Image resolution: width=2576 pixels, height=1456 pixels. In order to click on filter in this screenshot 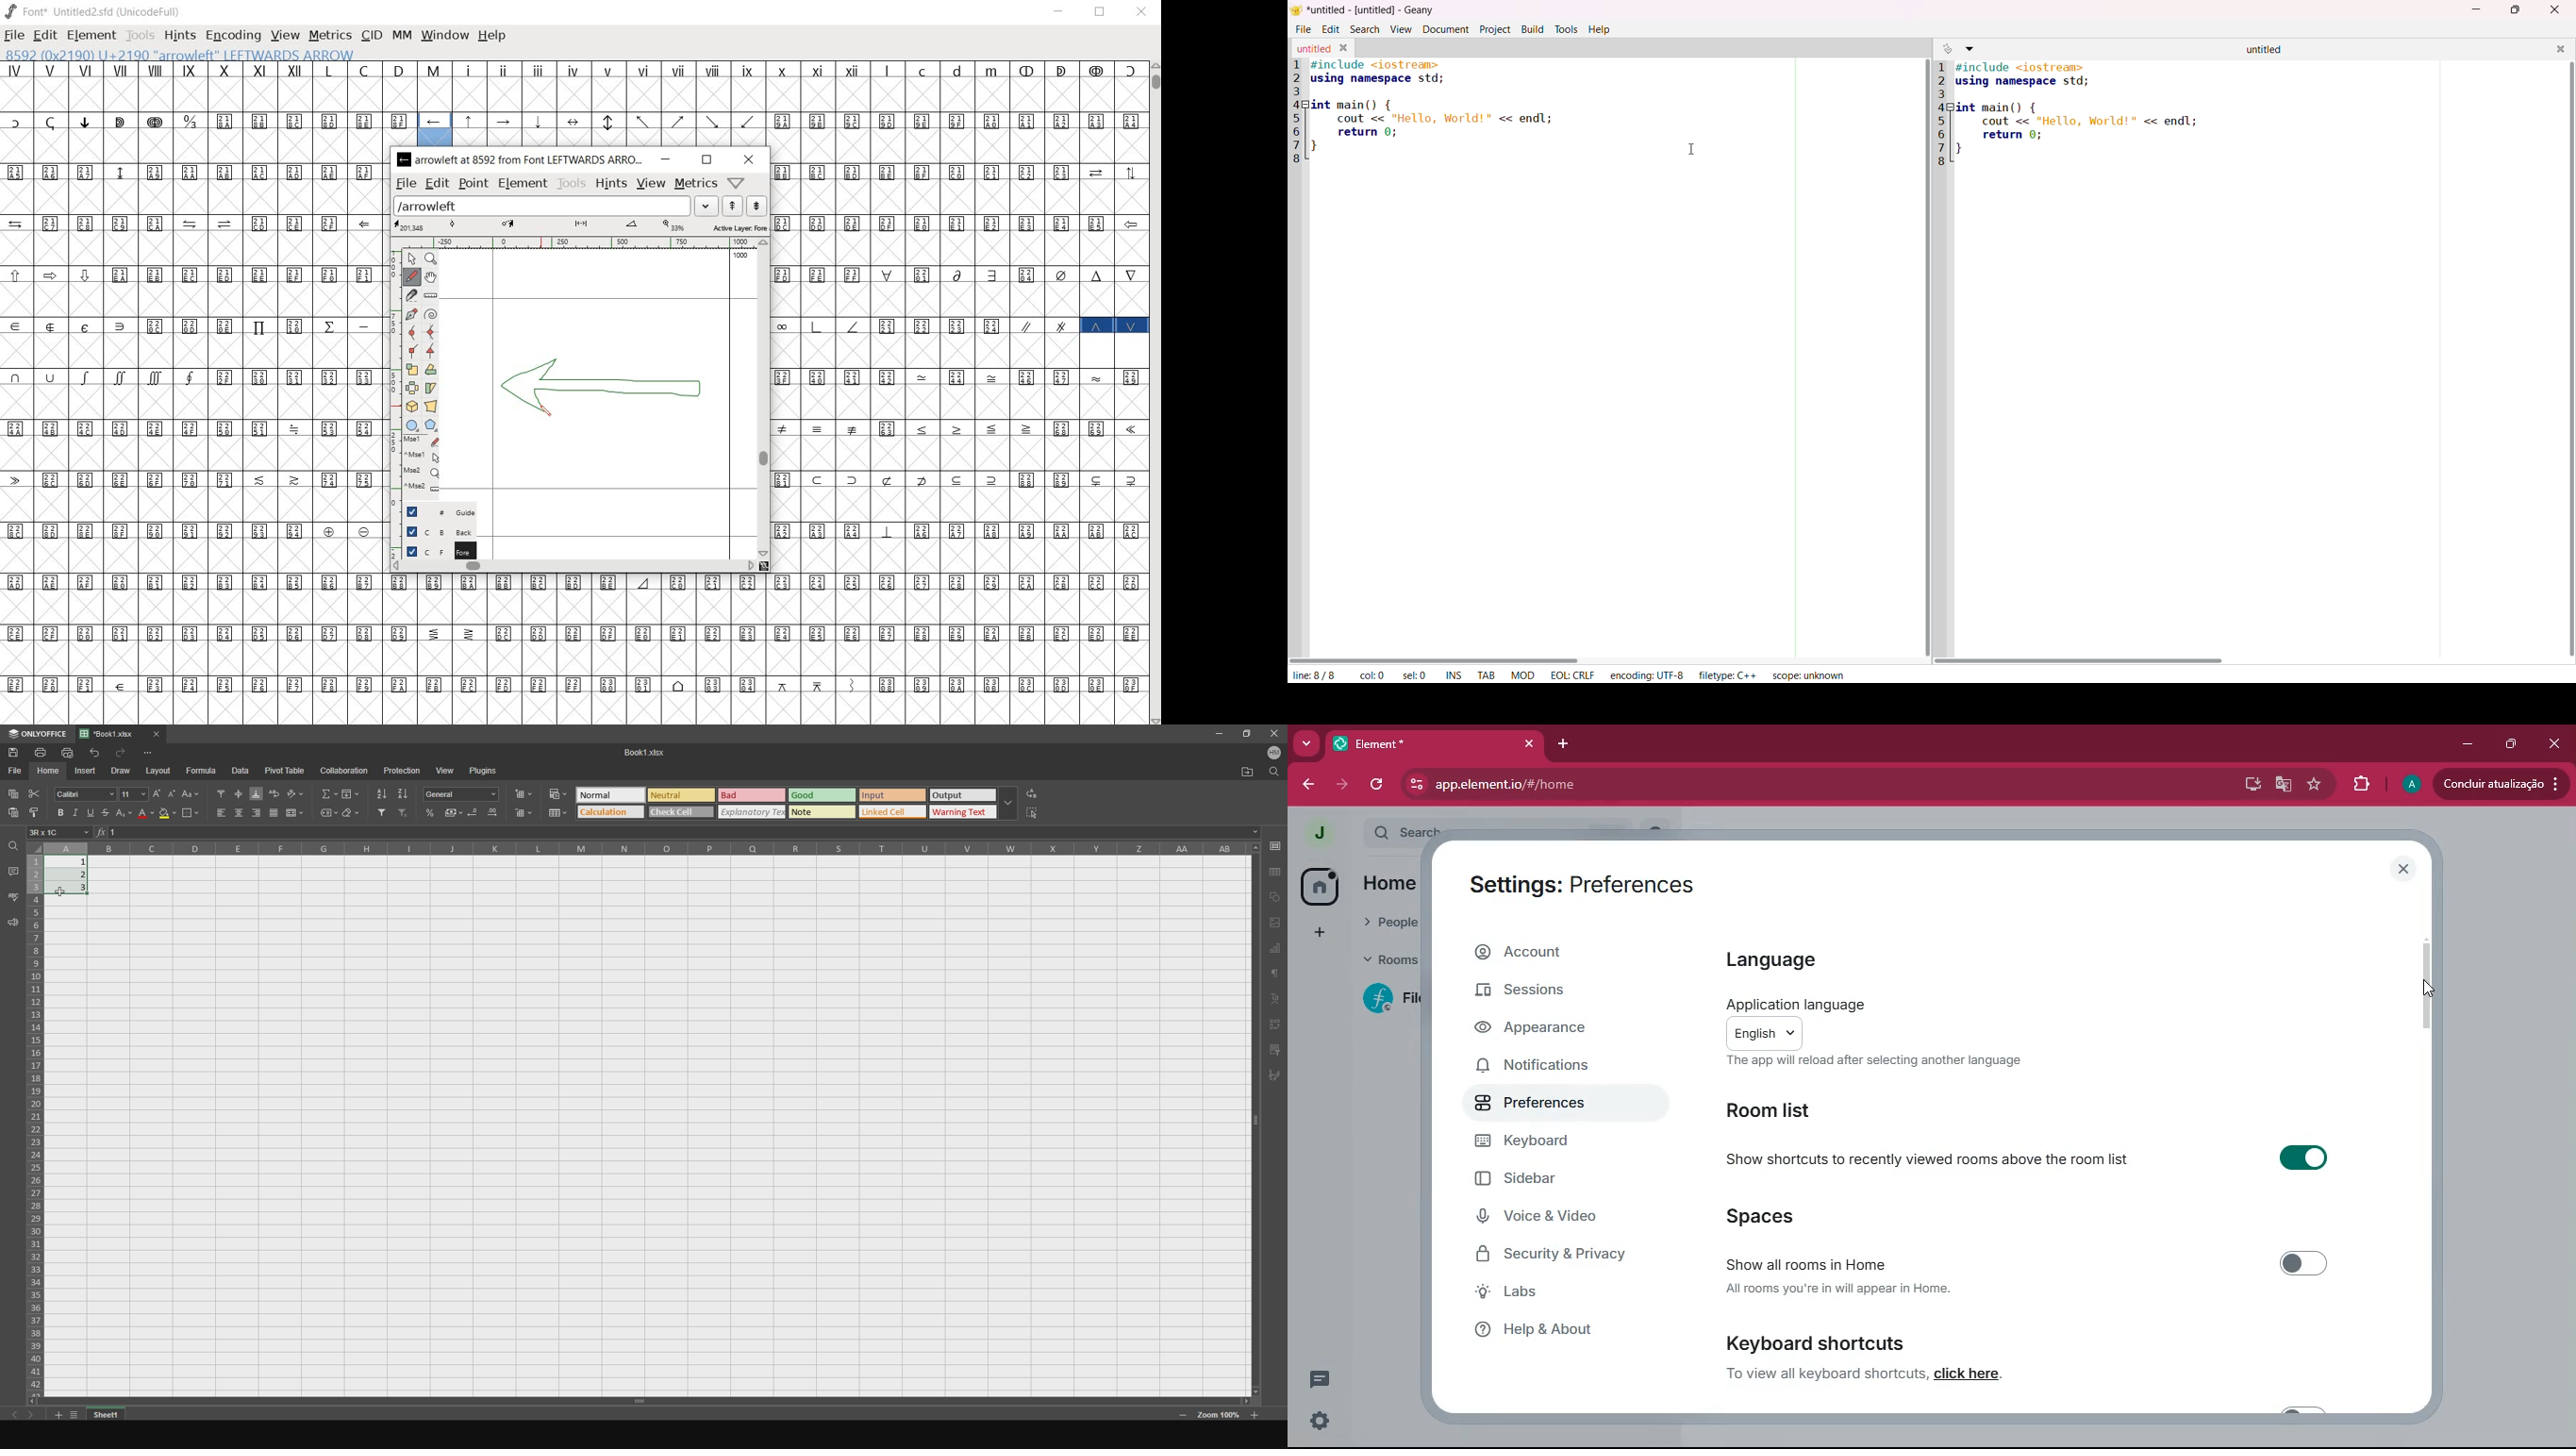, I will do `click(379, 814)`.